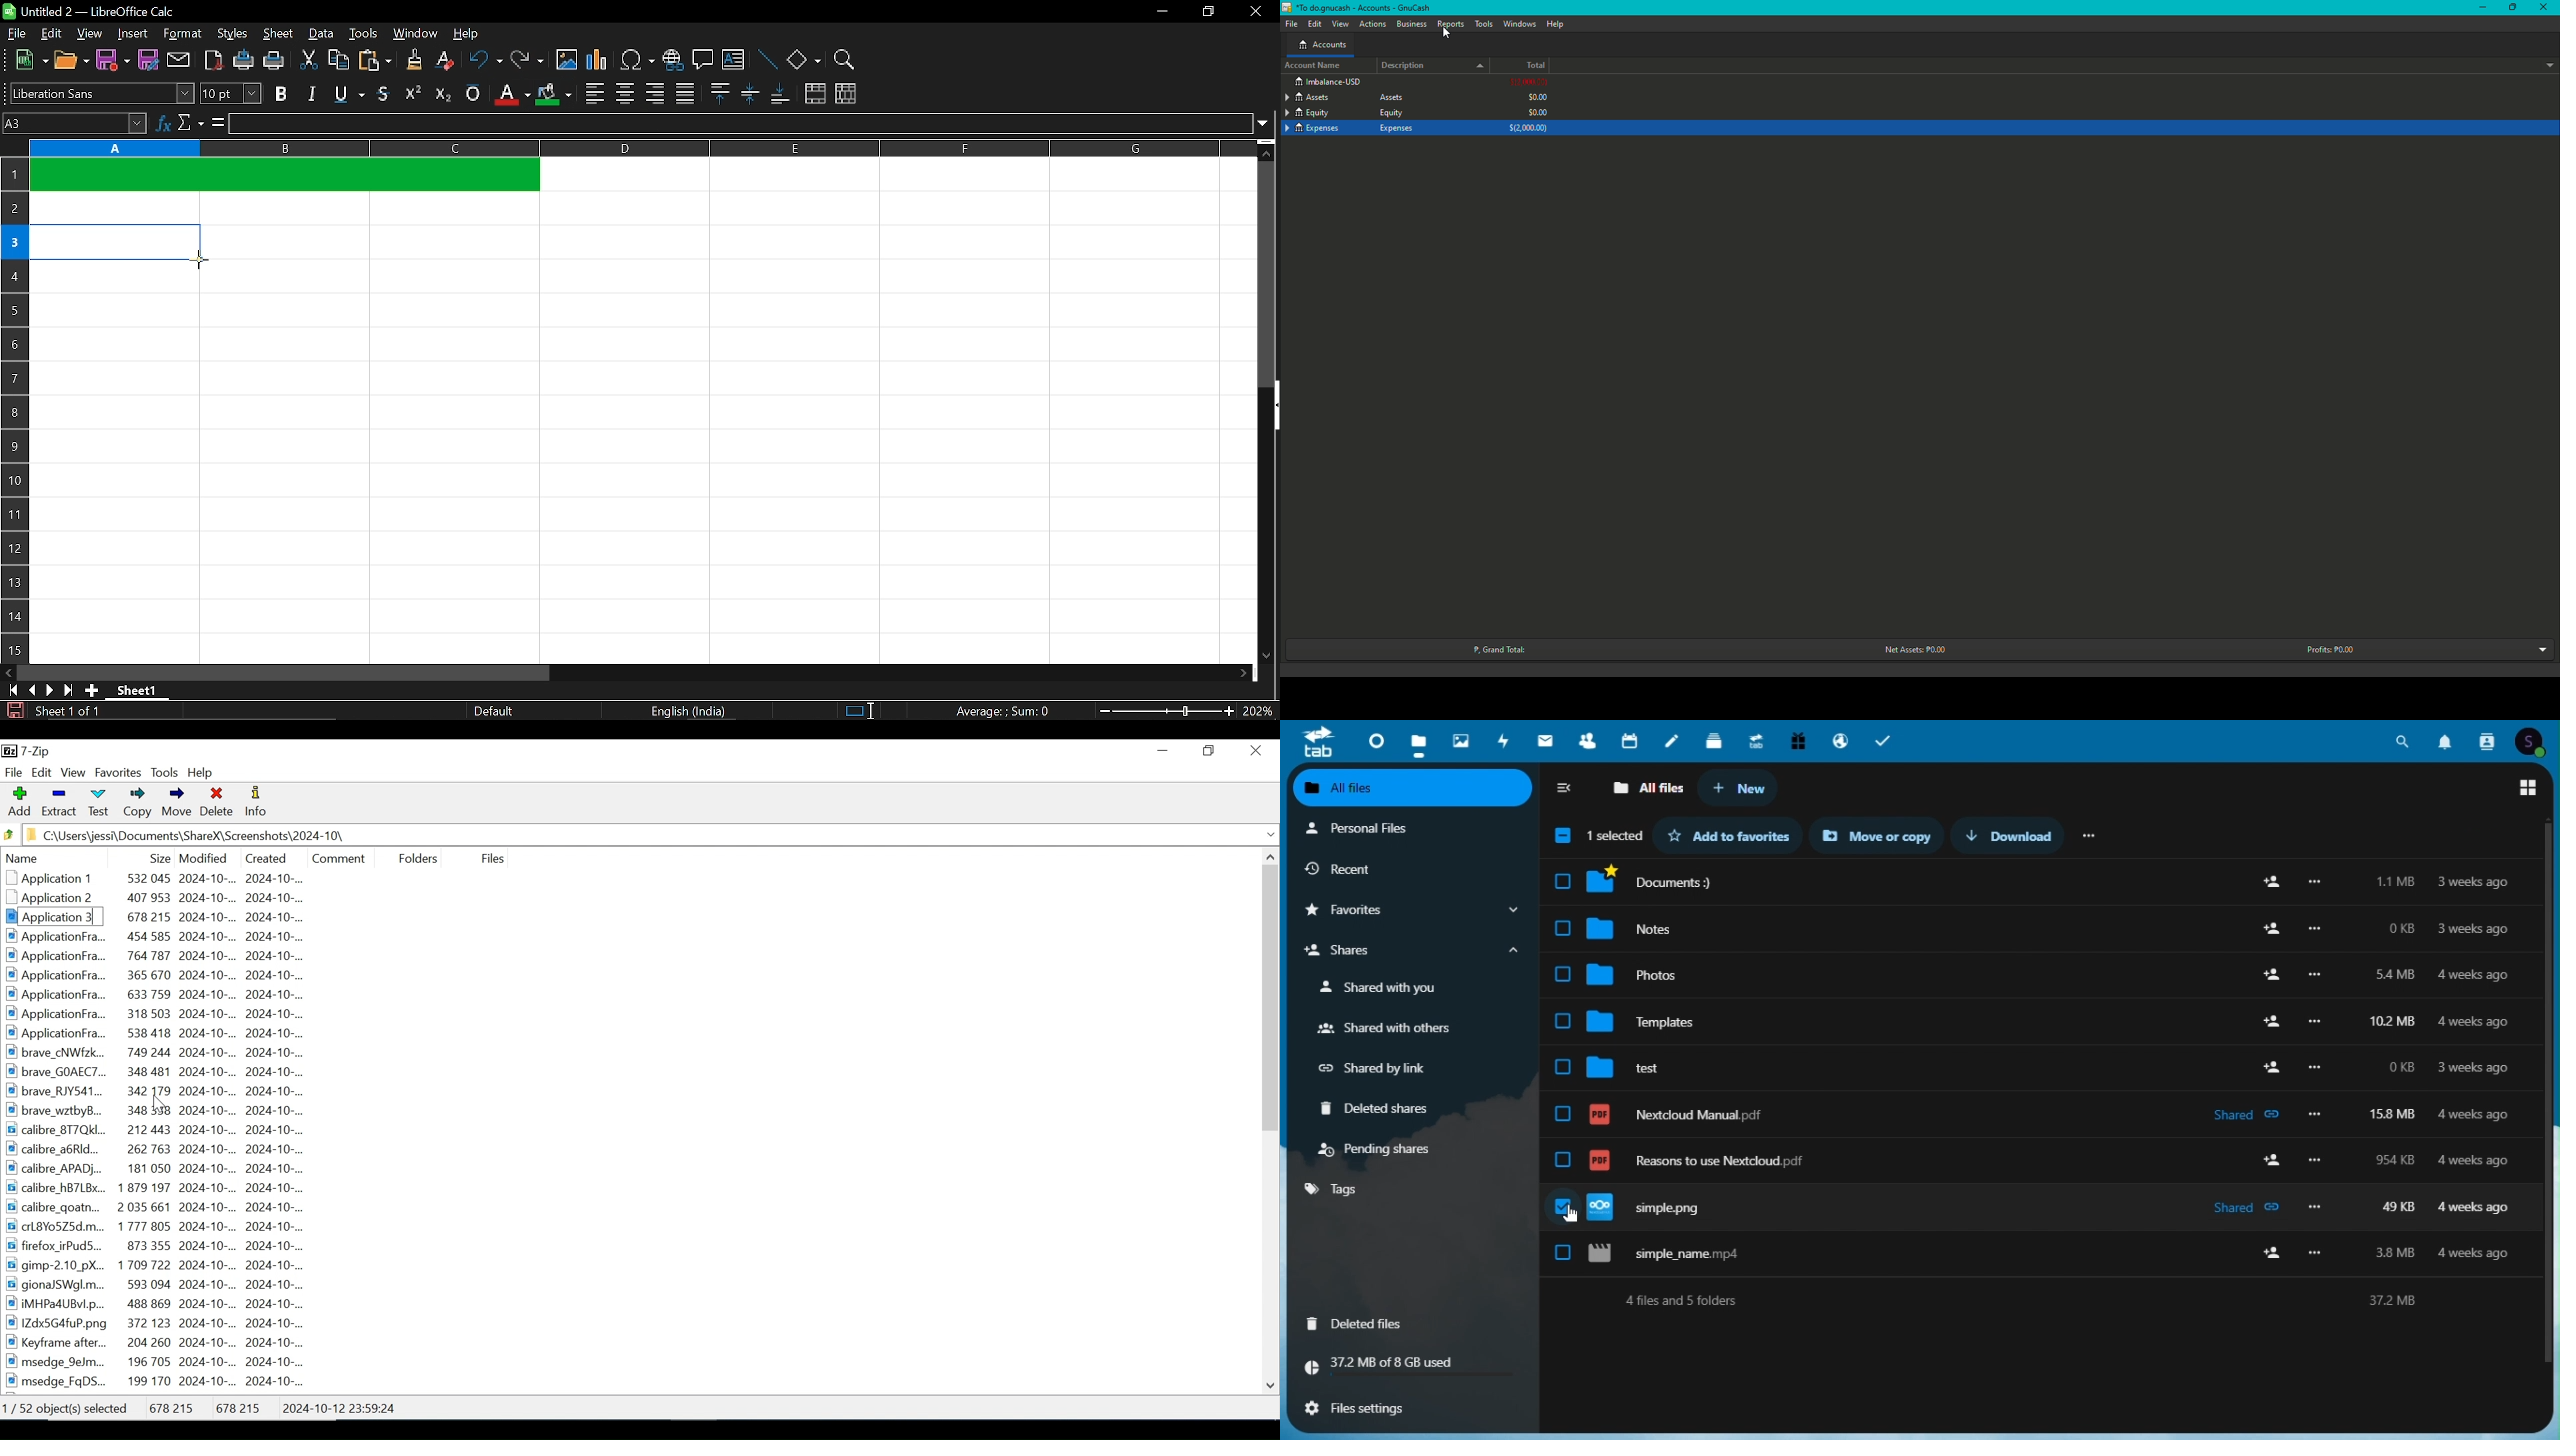  I want to click on Window, so click(1518, 25).